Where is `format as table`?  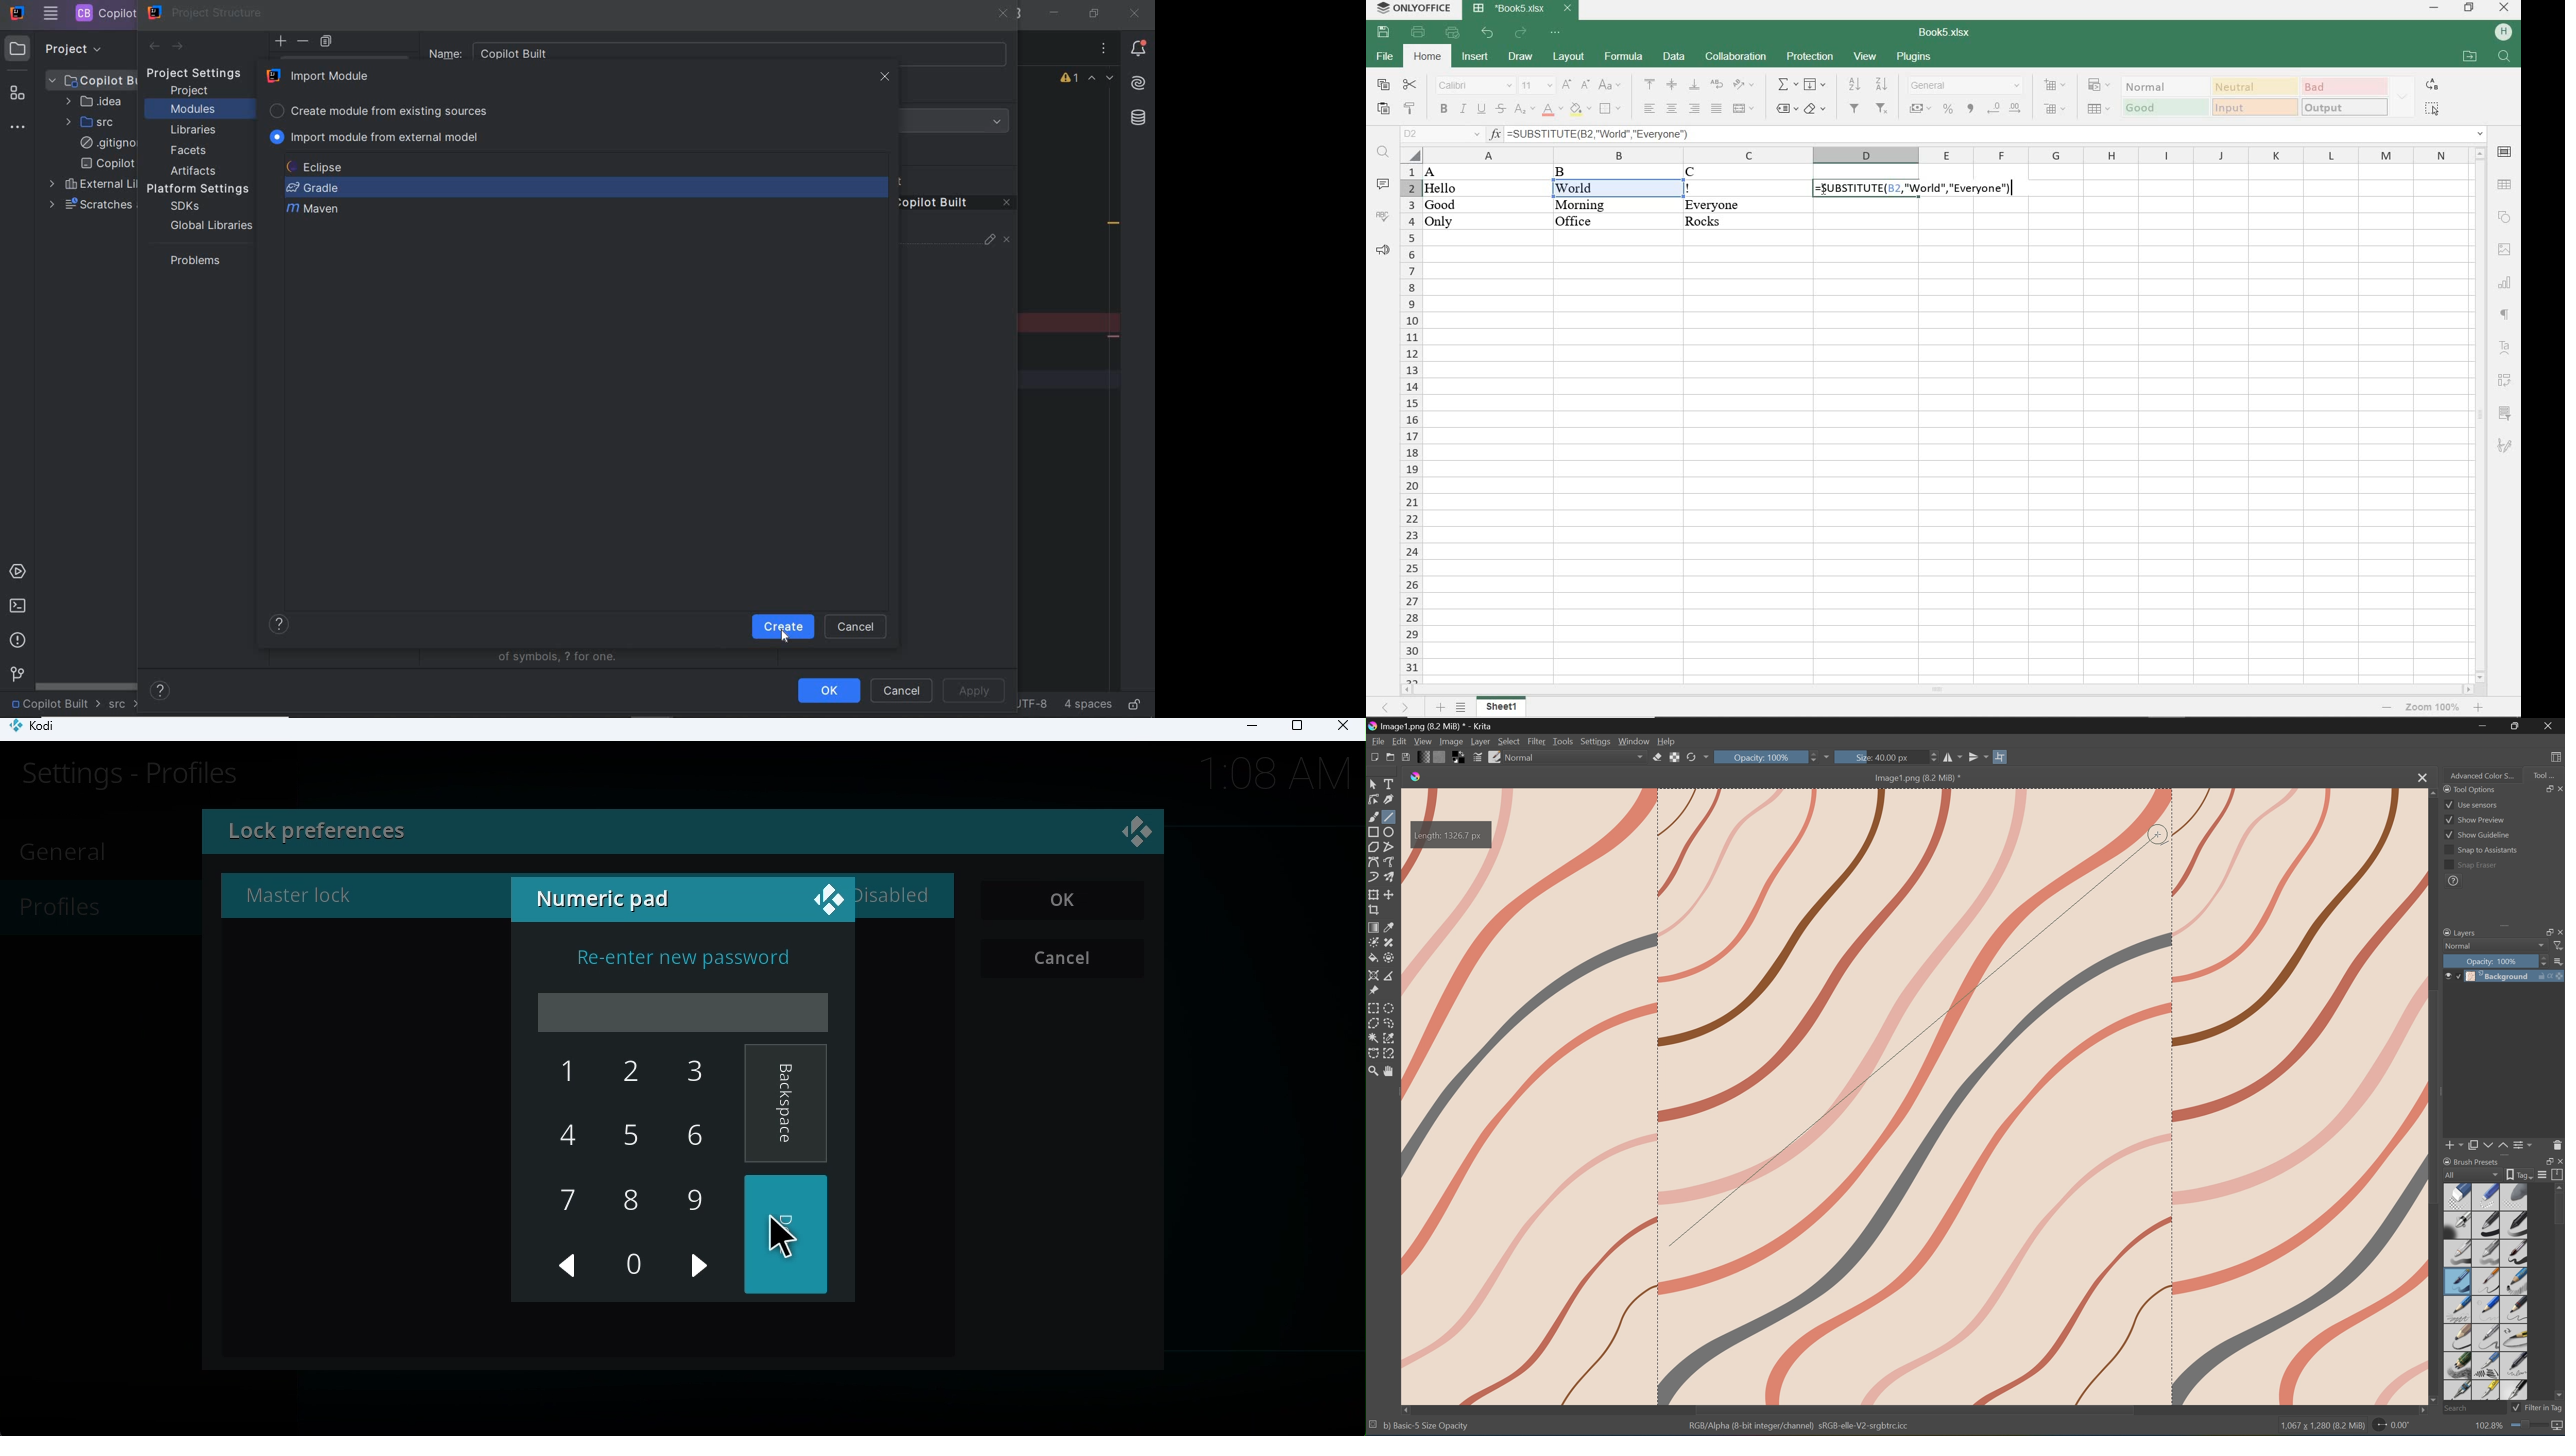 format as table is located at coordinates (2098, 108).